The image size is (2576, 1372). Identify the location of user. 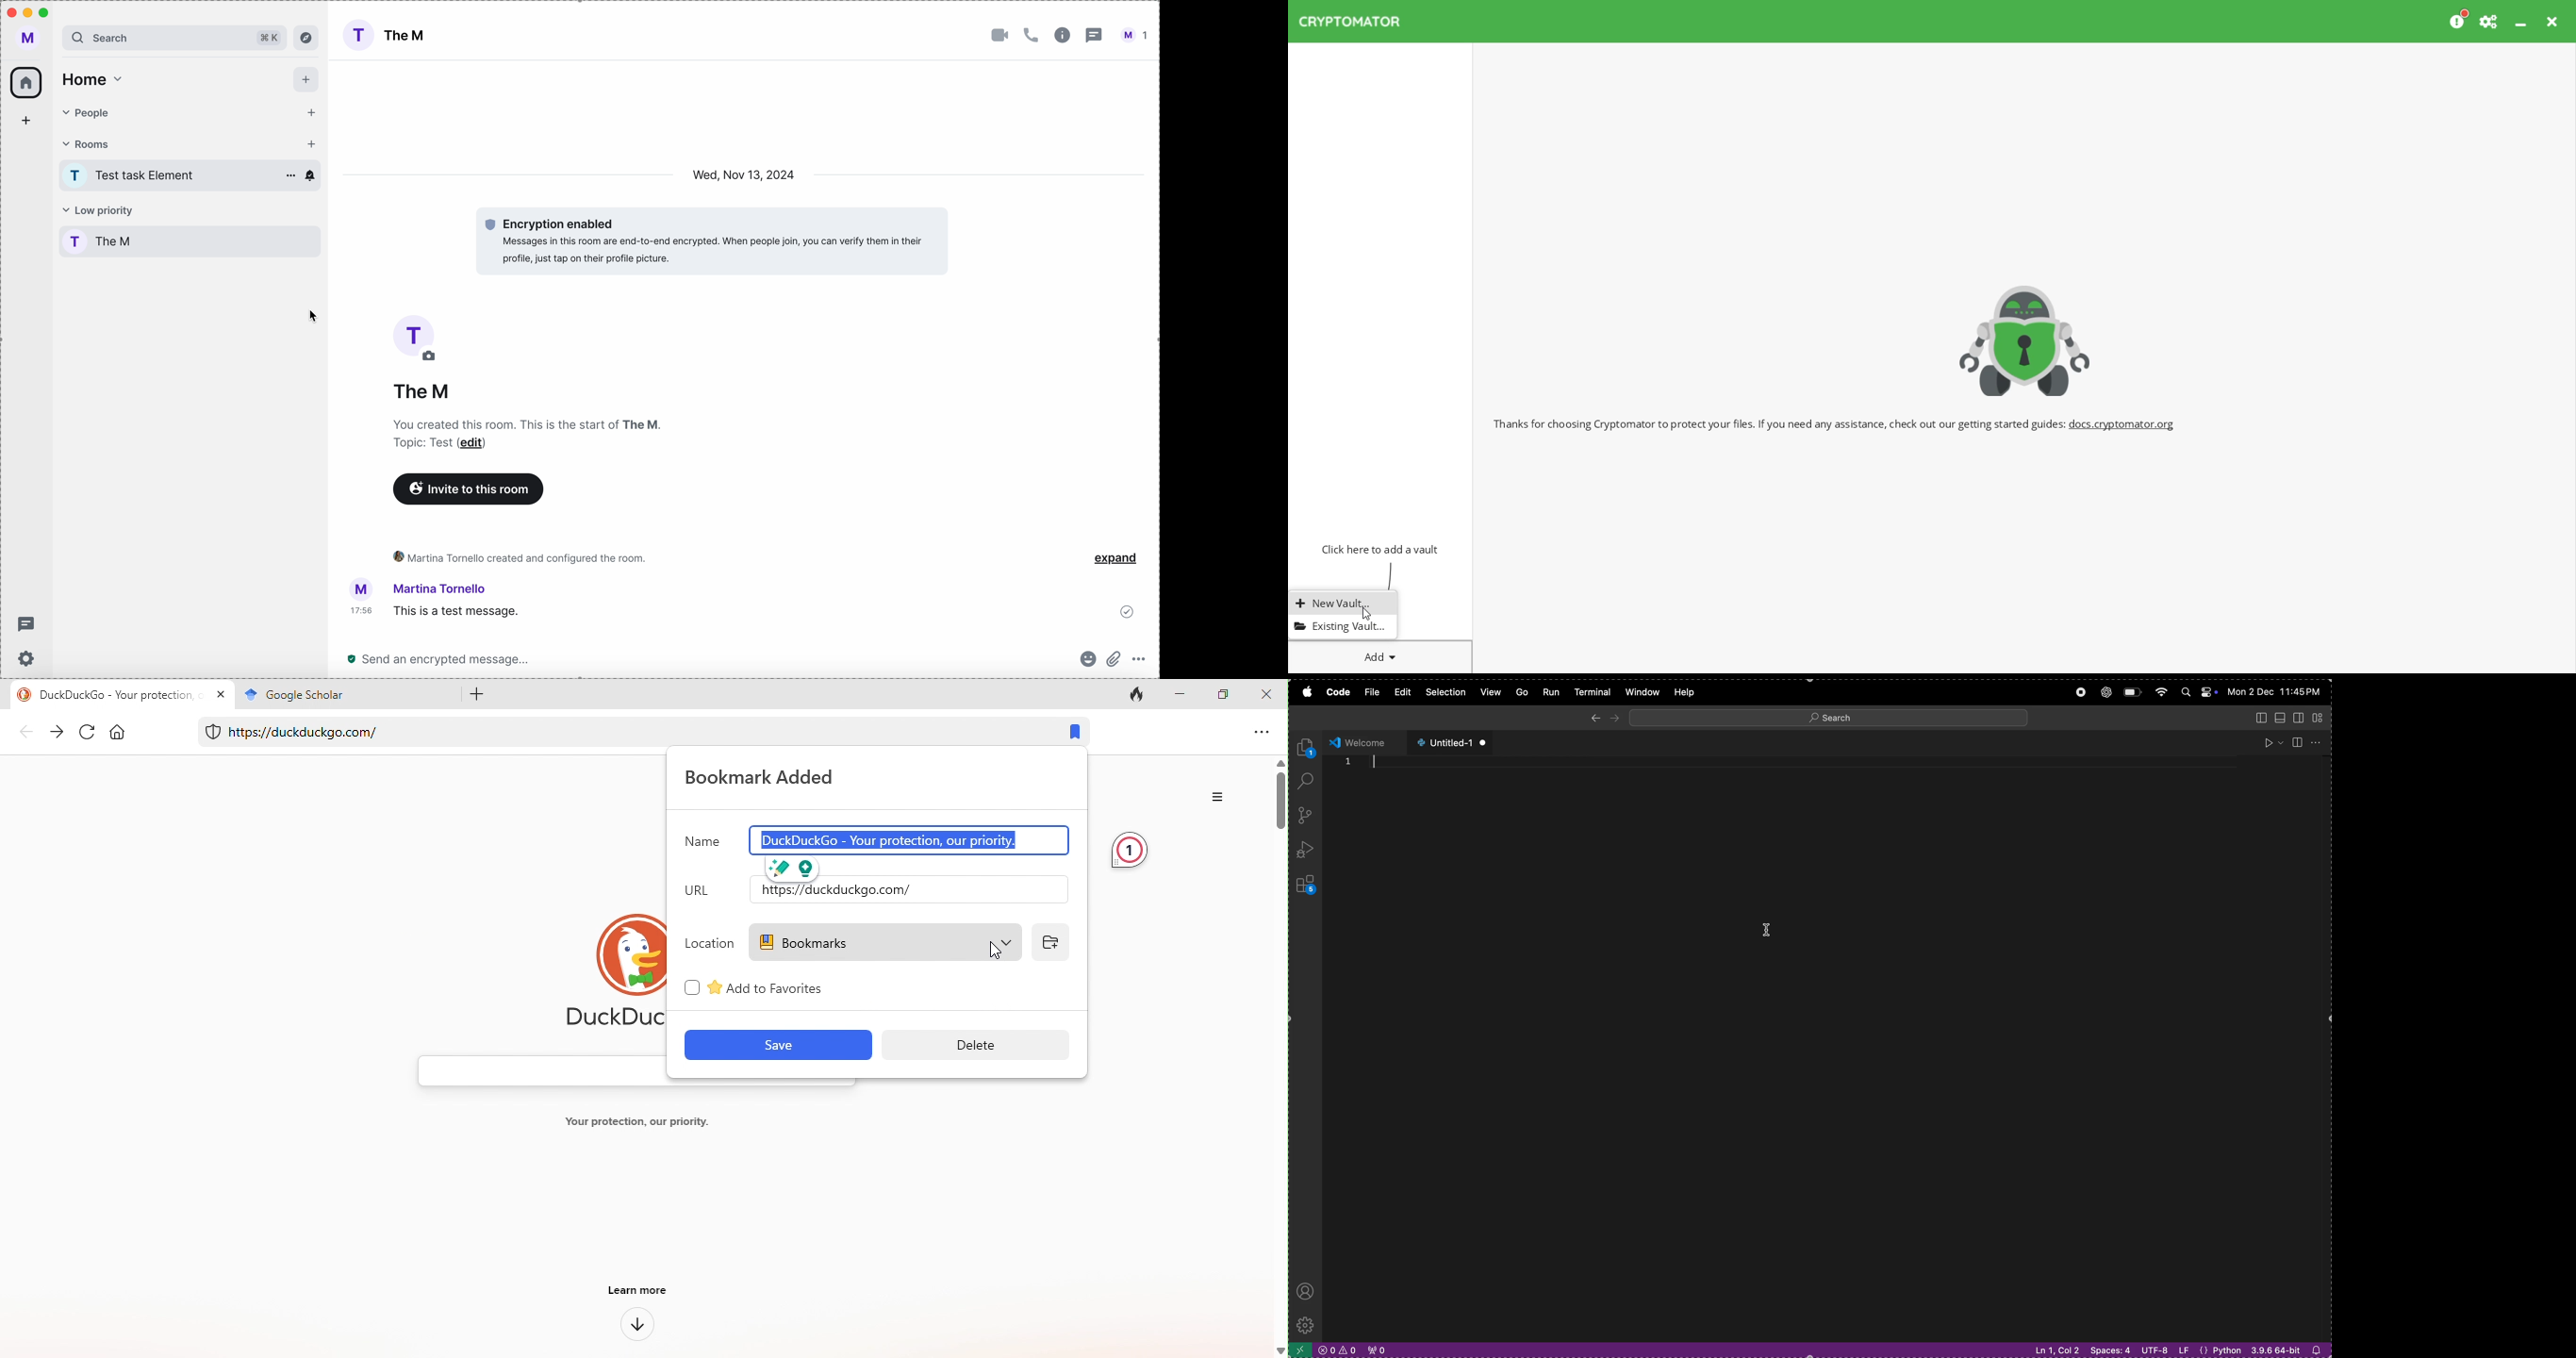
(1133, 35).